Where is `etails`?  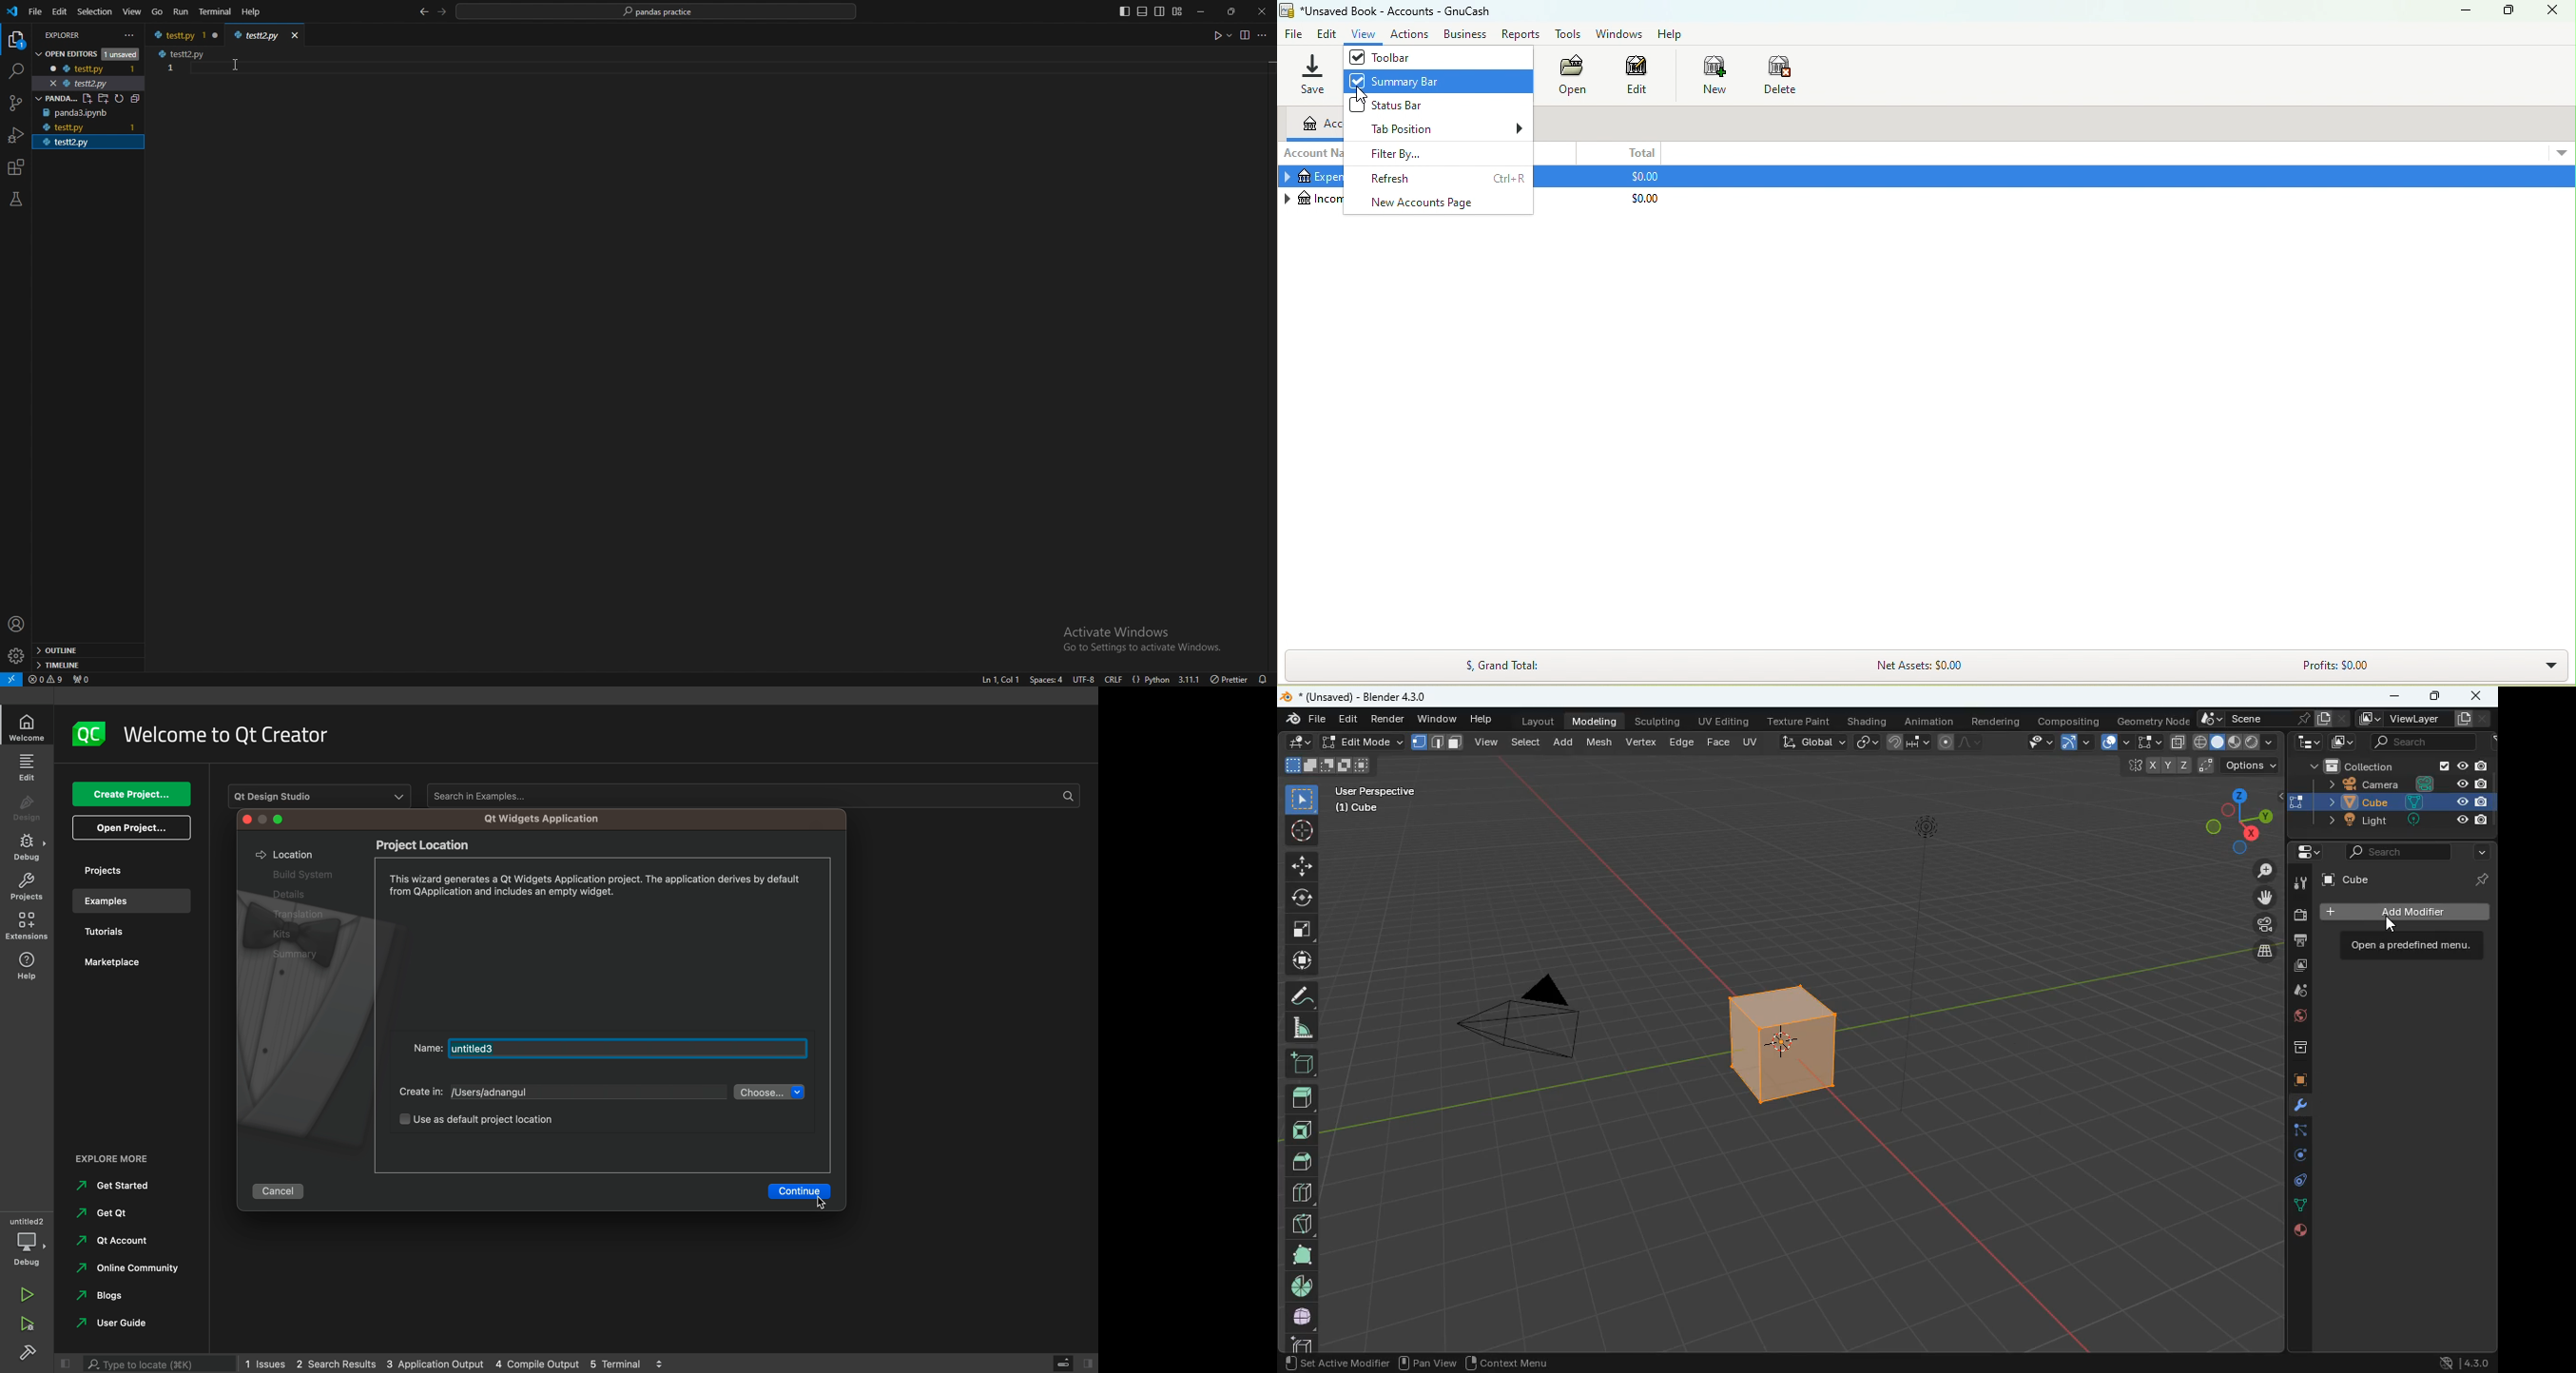
etails is located at coordinates (285, 894).